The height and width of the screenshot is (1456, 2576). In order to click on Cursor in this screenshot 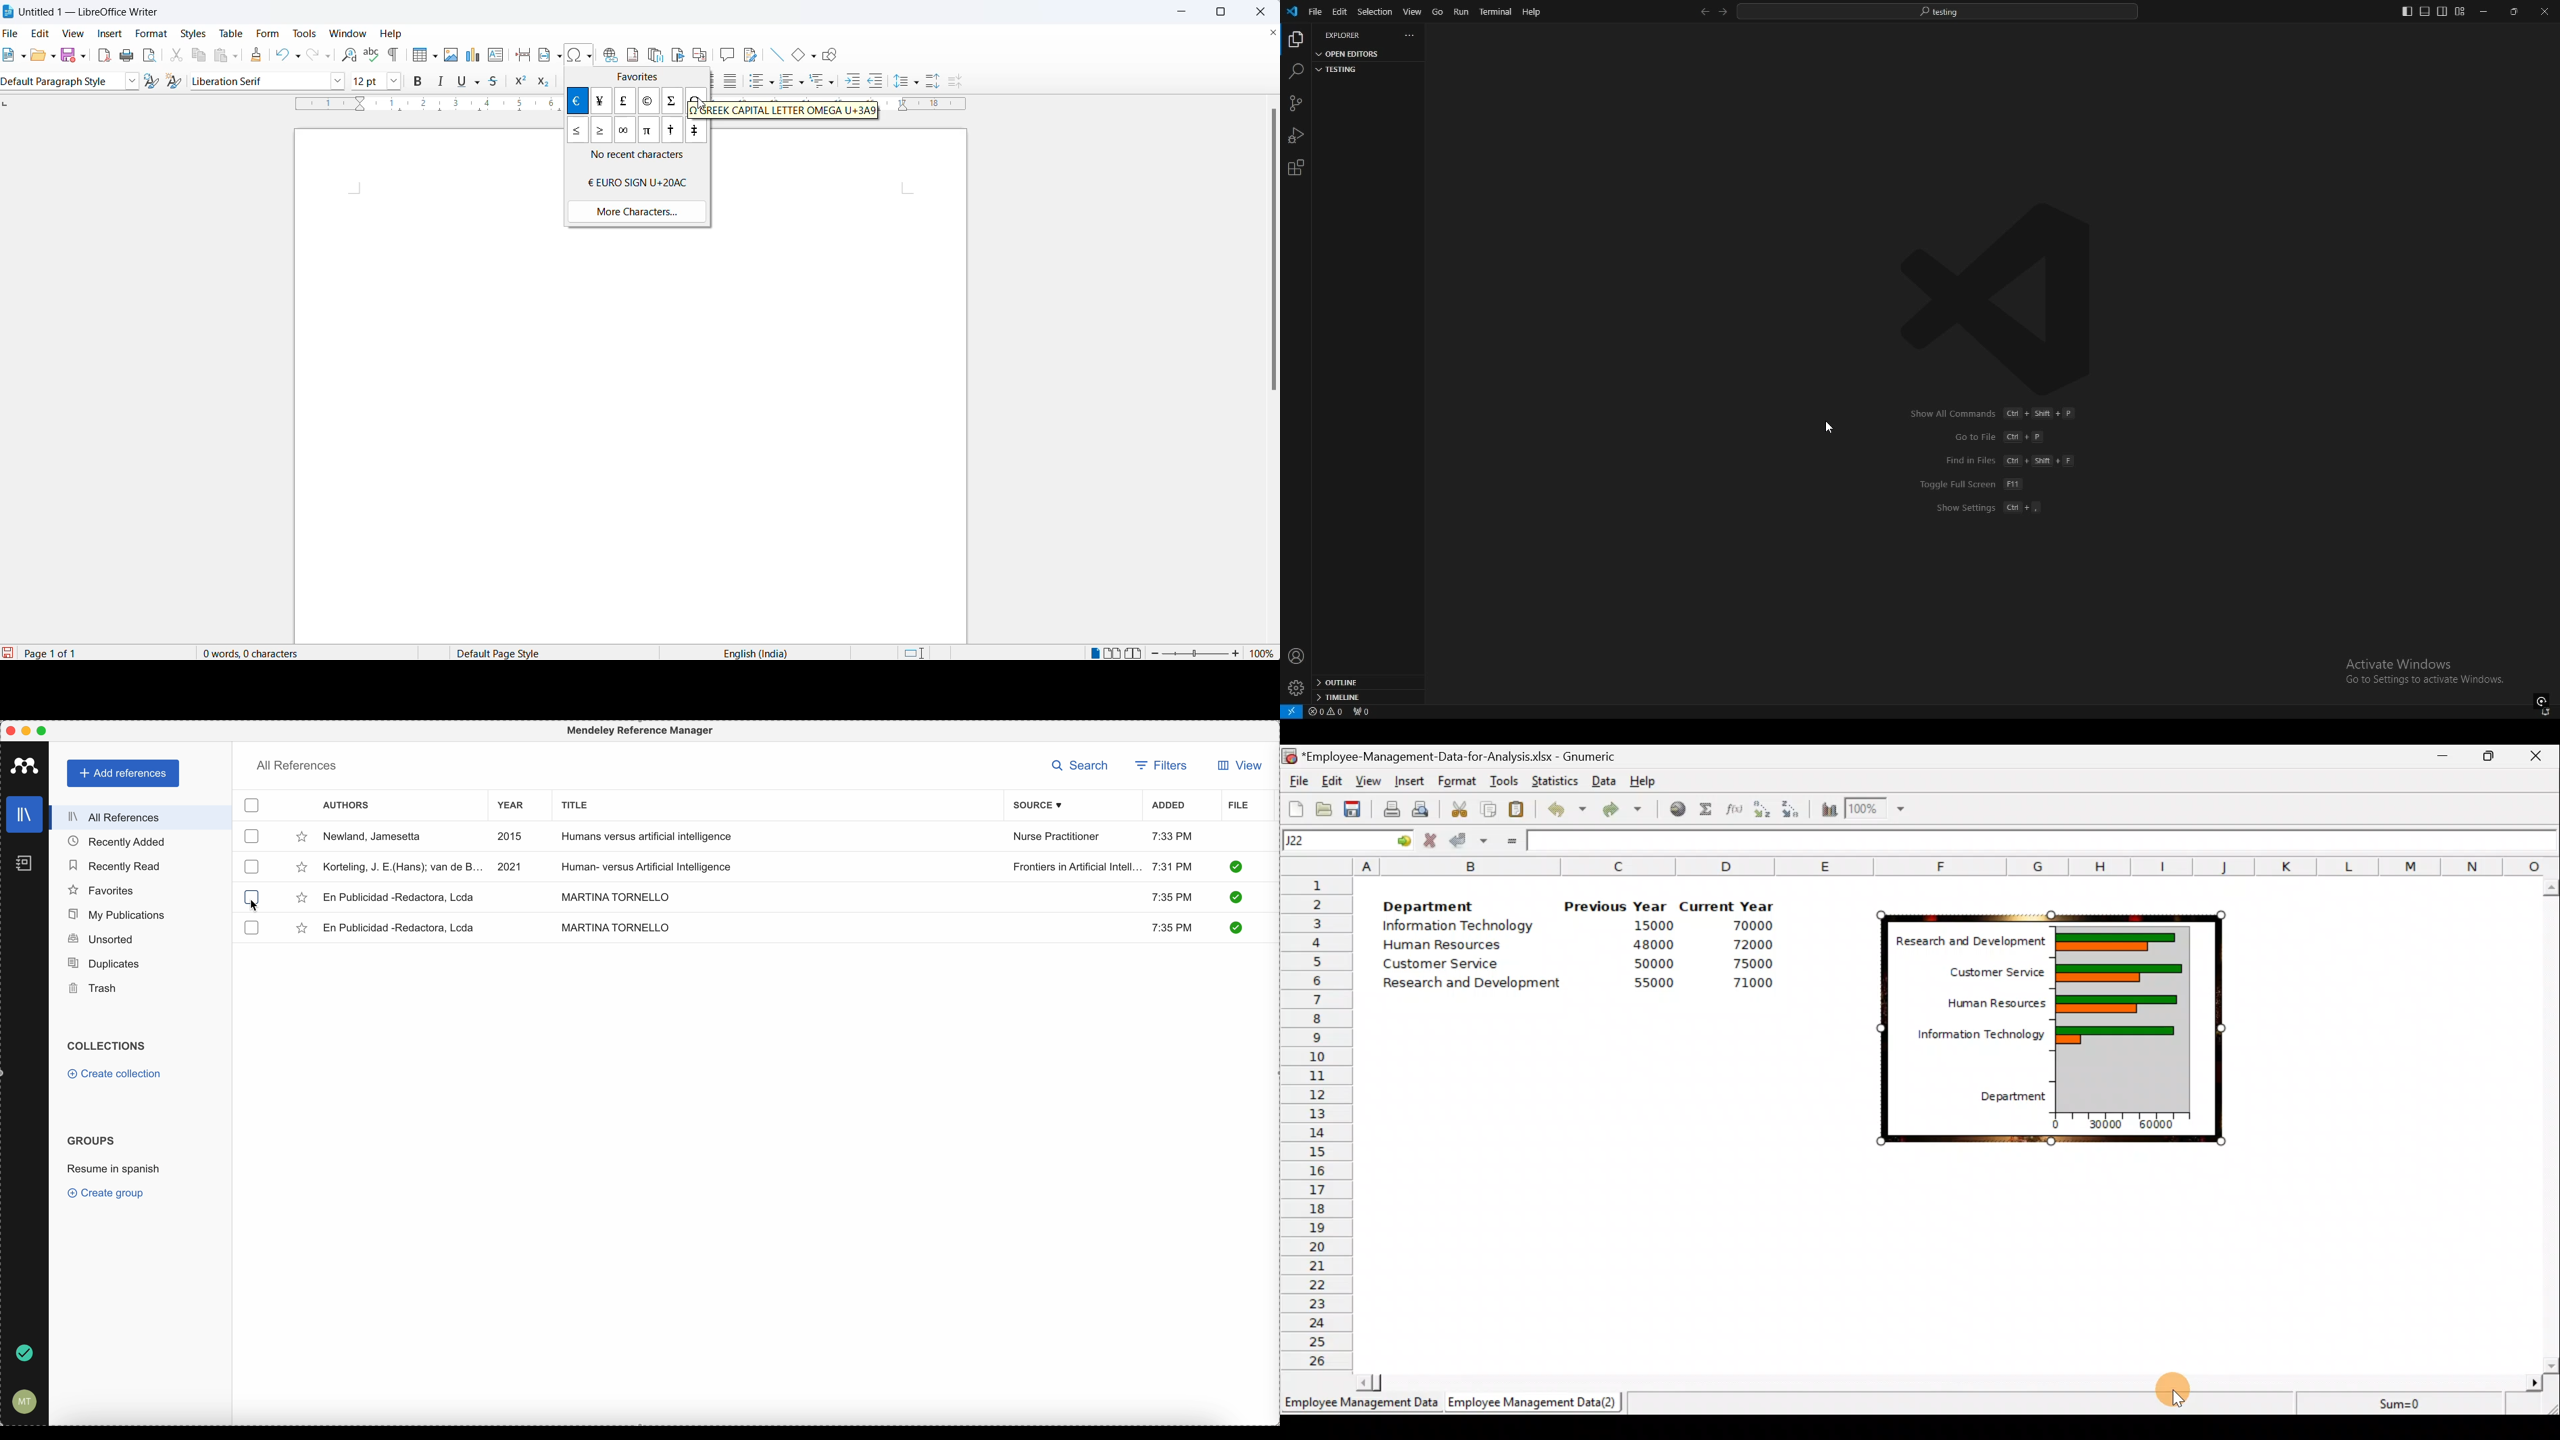, I will do `click(2173, 1391)`.